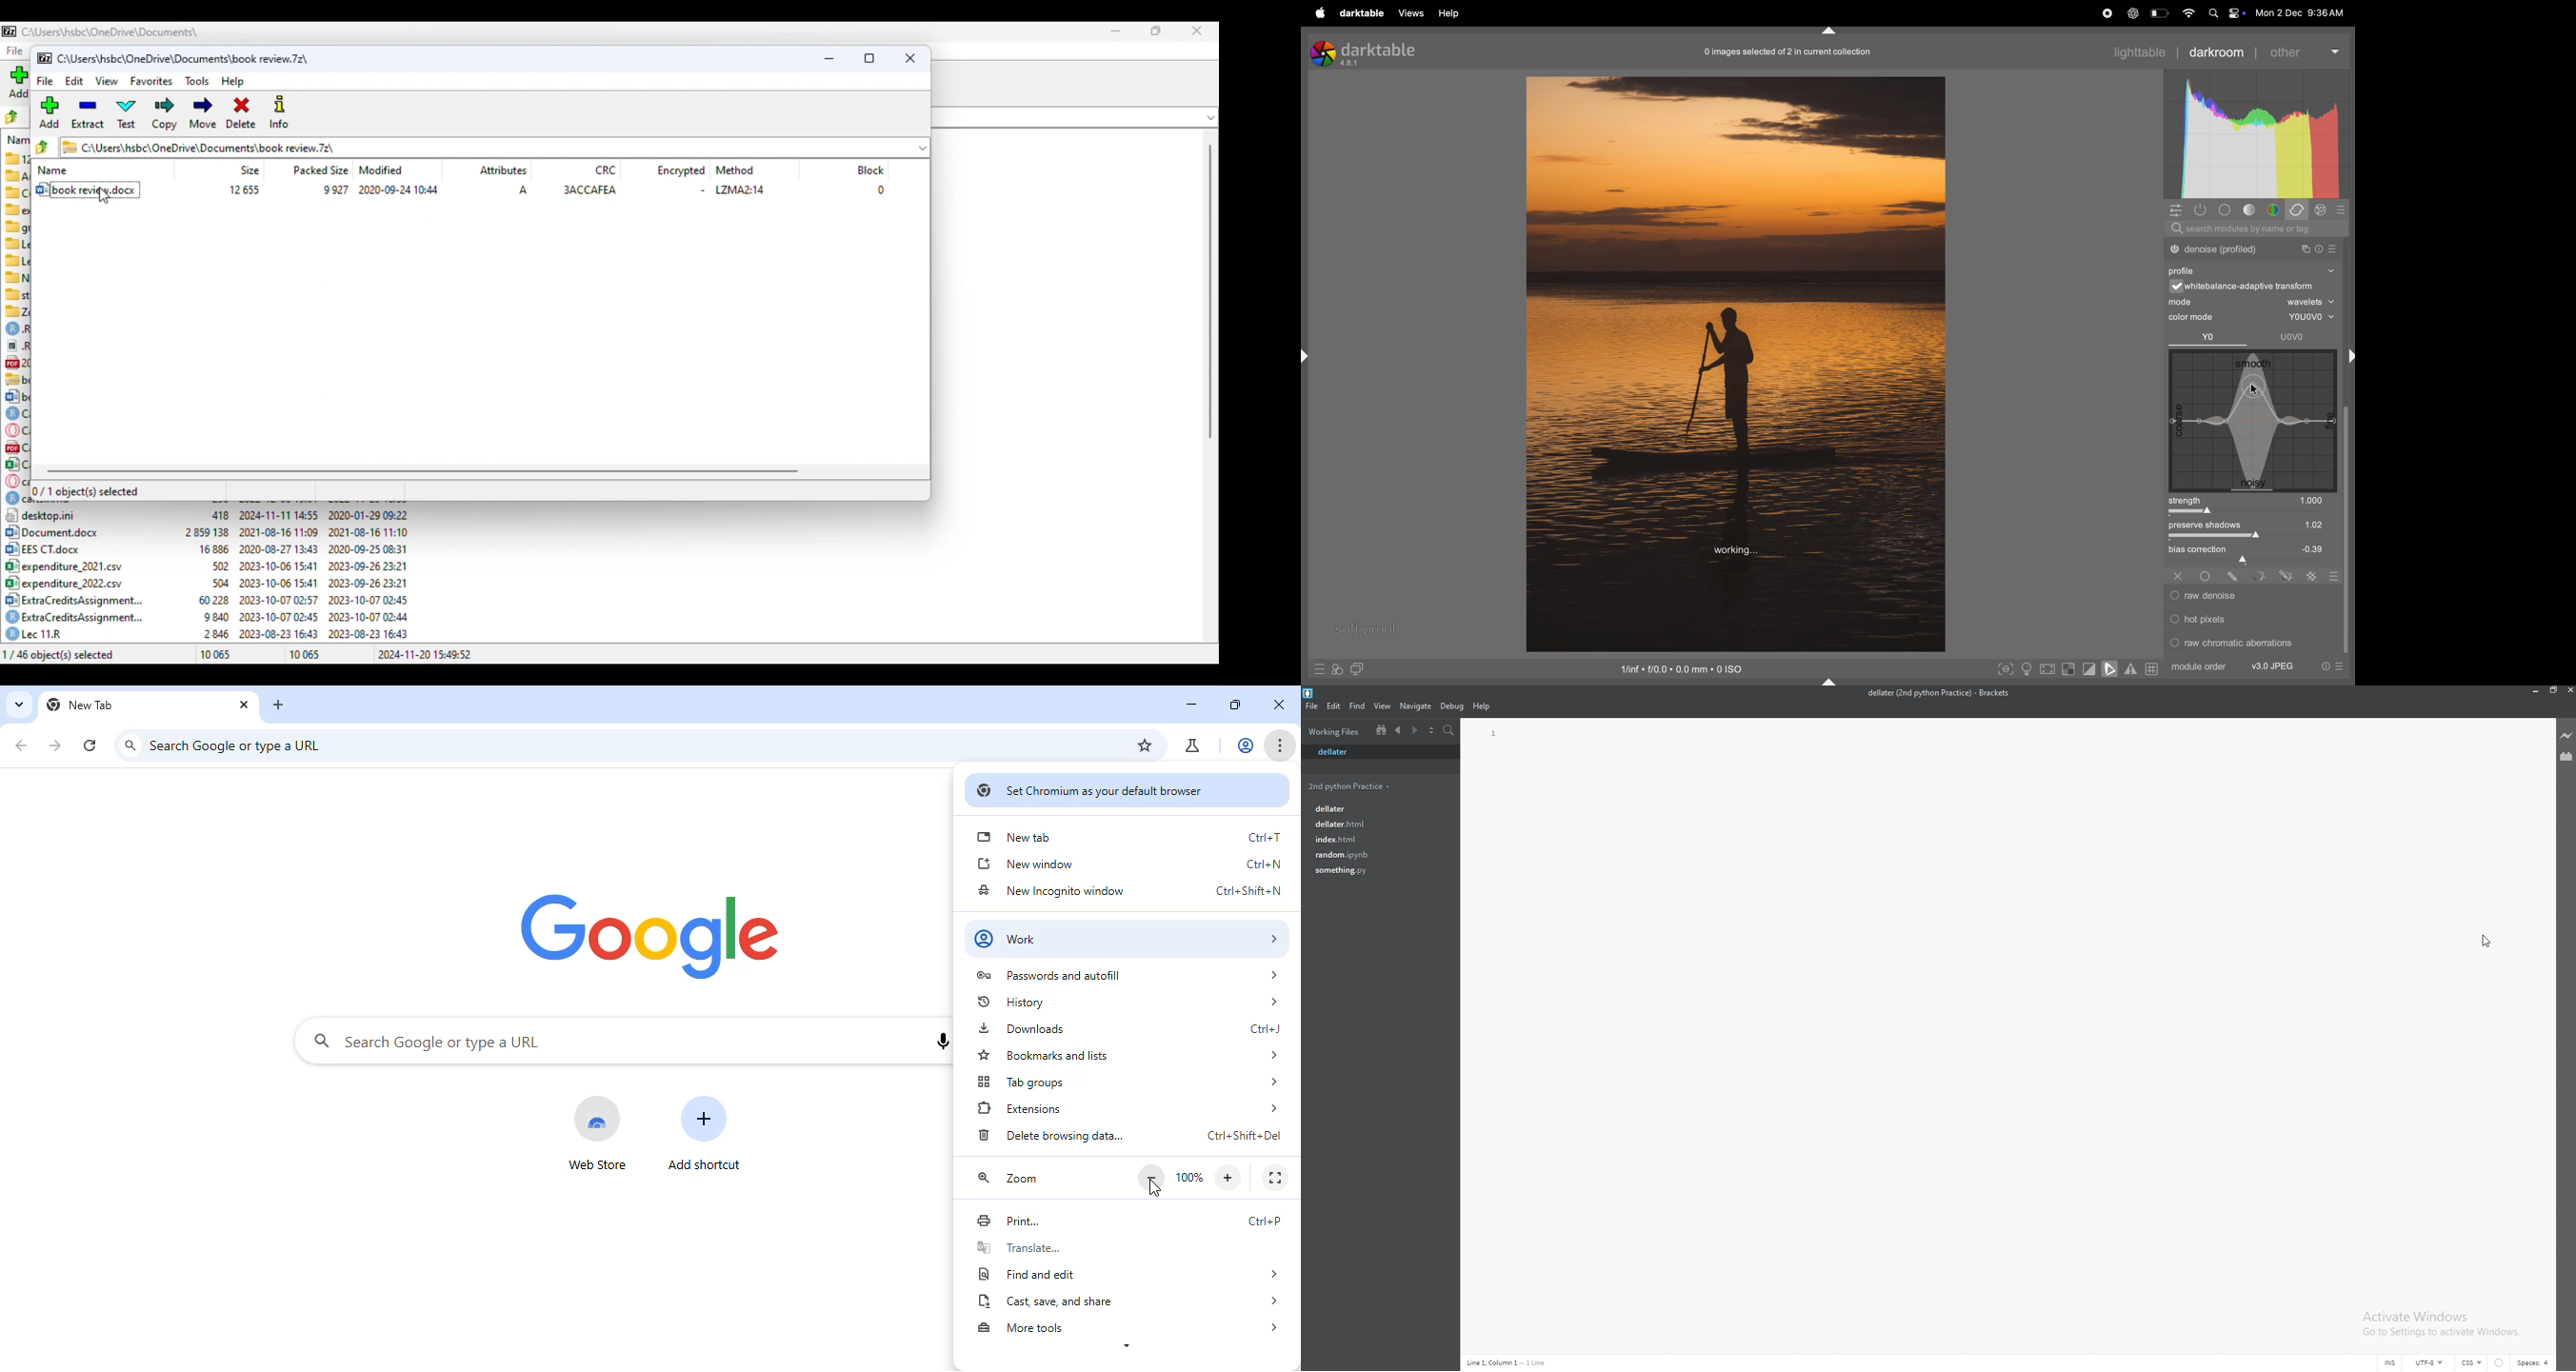 The image size is (2576, 1372). I want to click on maximize, so click(1157, 32).